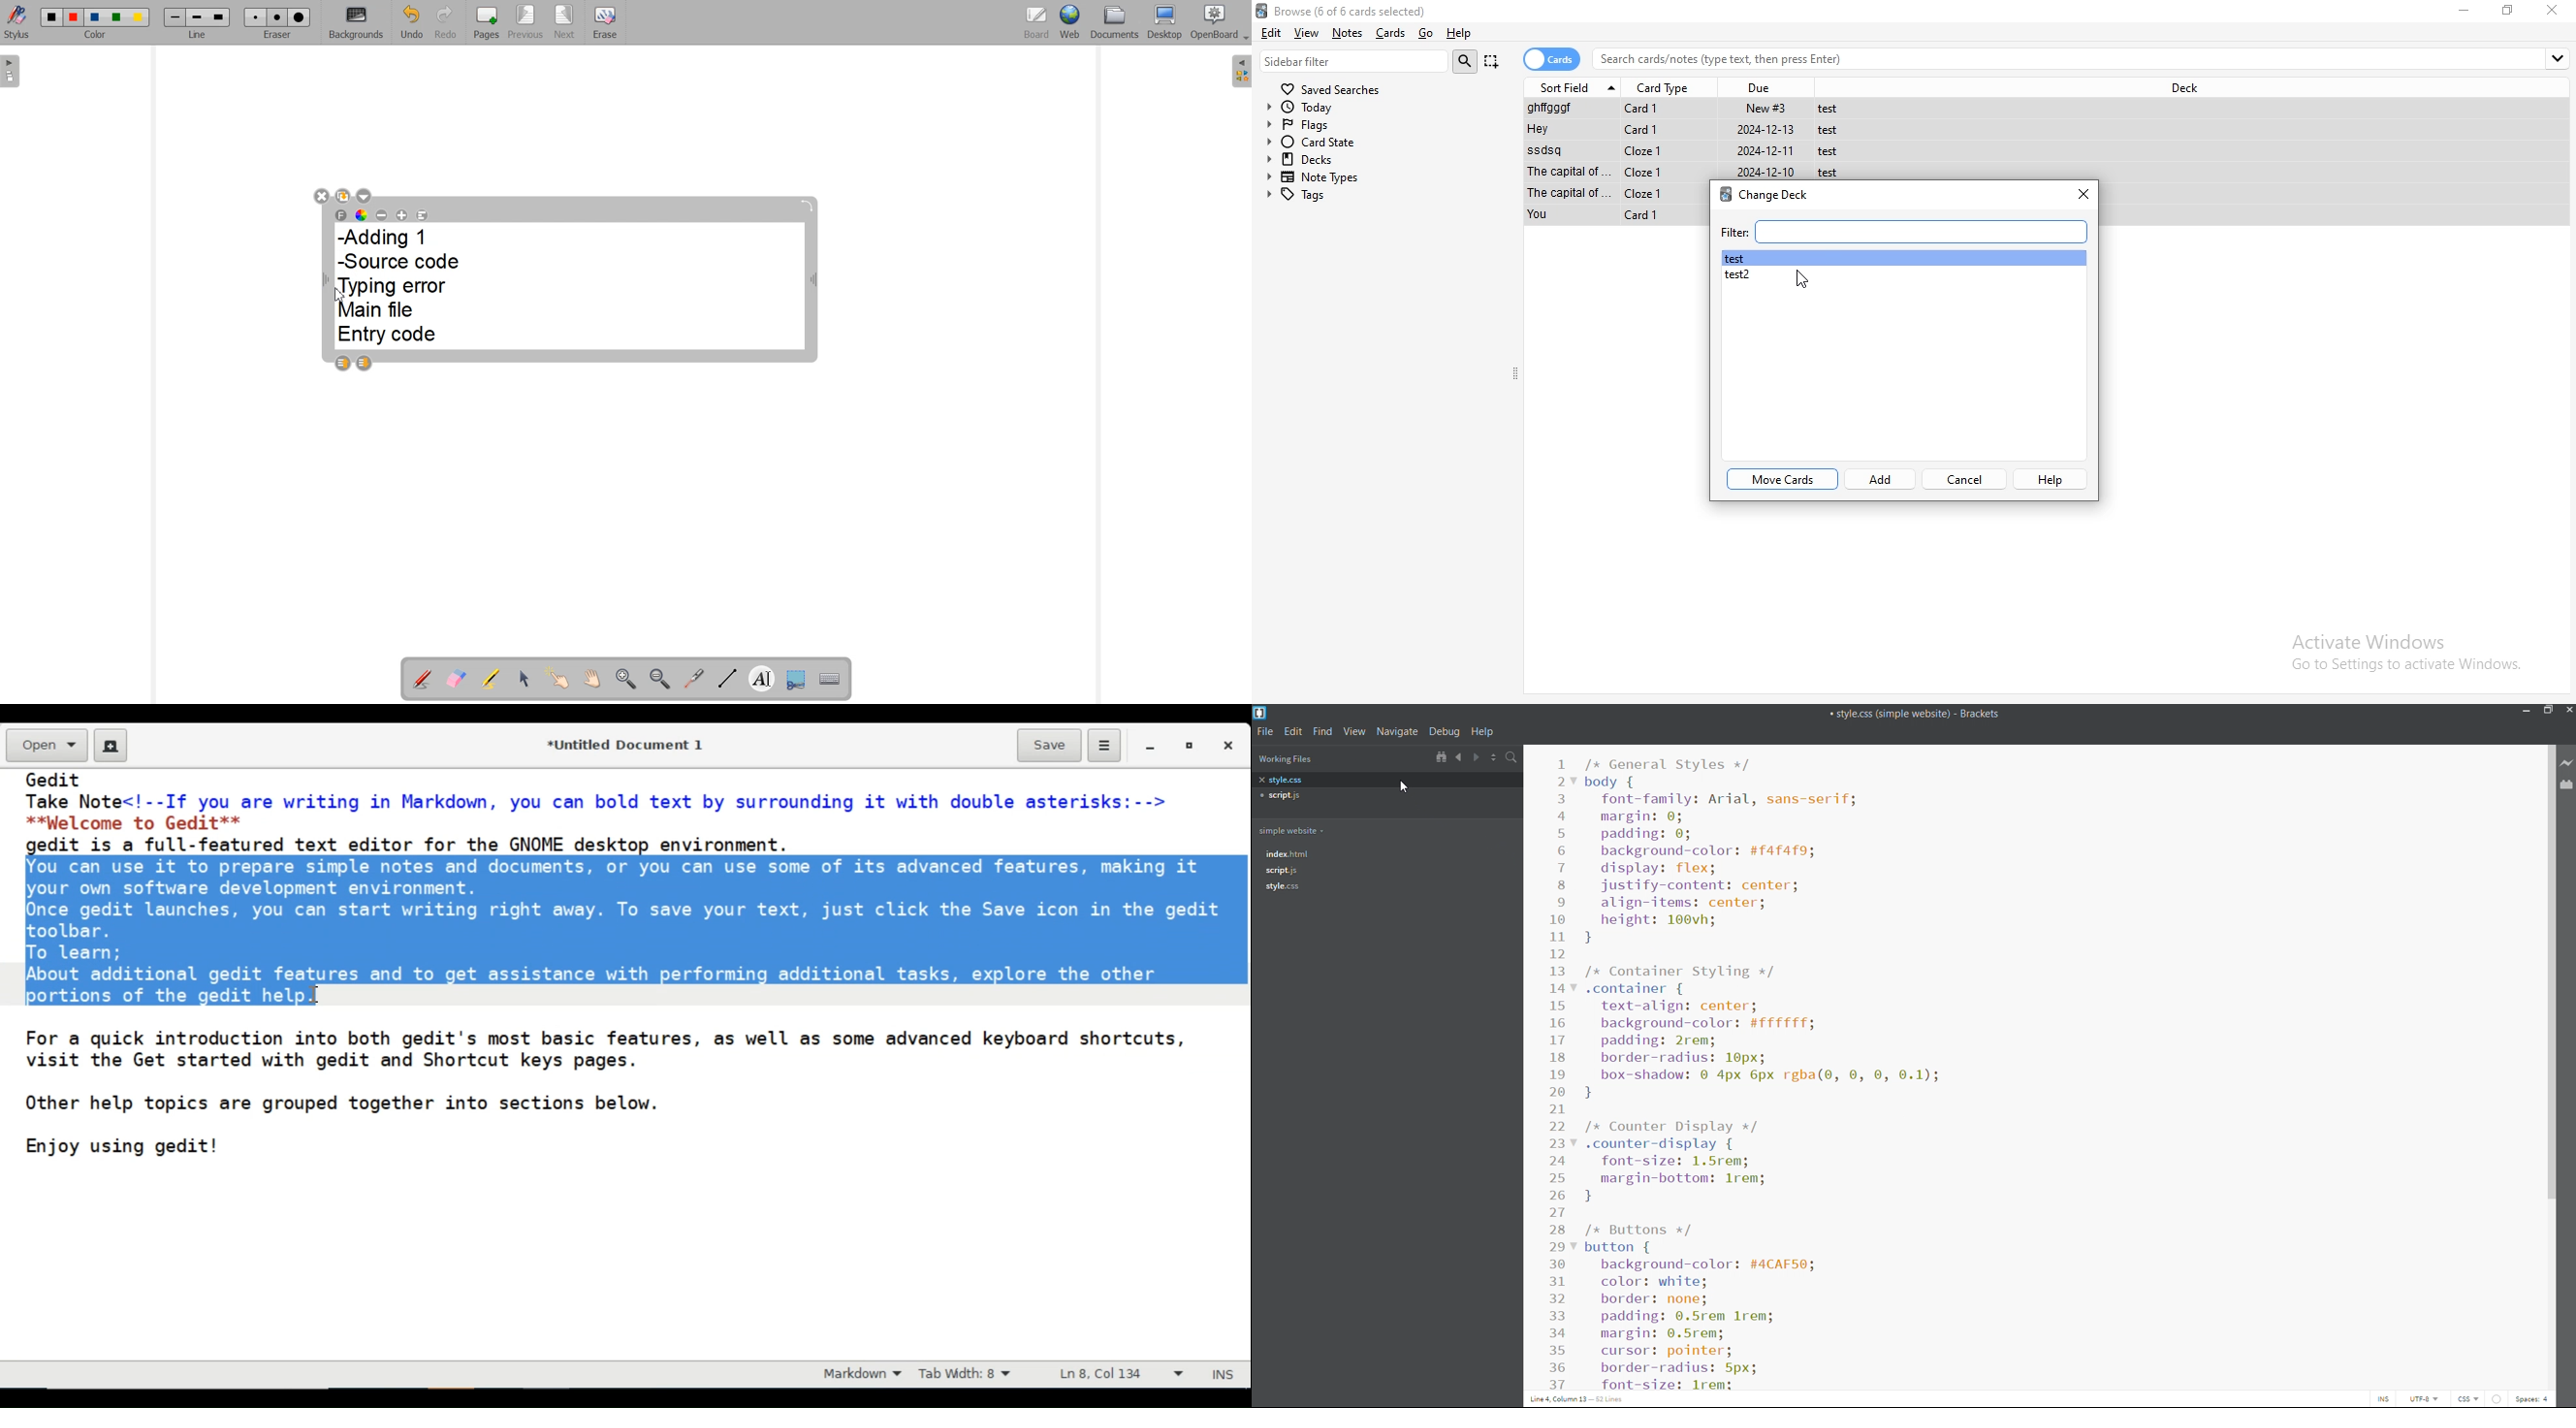  I want to click on Gedit Take Note<!--If you are writing in Markdown, you can bold text by surrounding it with double asterisks:--> **Welcome to Gedit** gedit is a full-featured text editor for the GNOME desktop environment. You can use it to prepare simple notes and documents, or you can use some of its advanced features, making it your own software development environment, so click(622, 1064).